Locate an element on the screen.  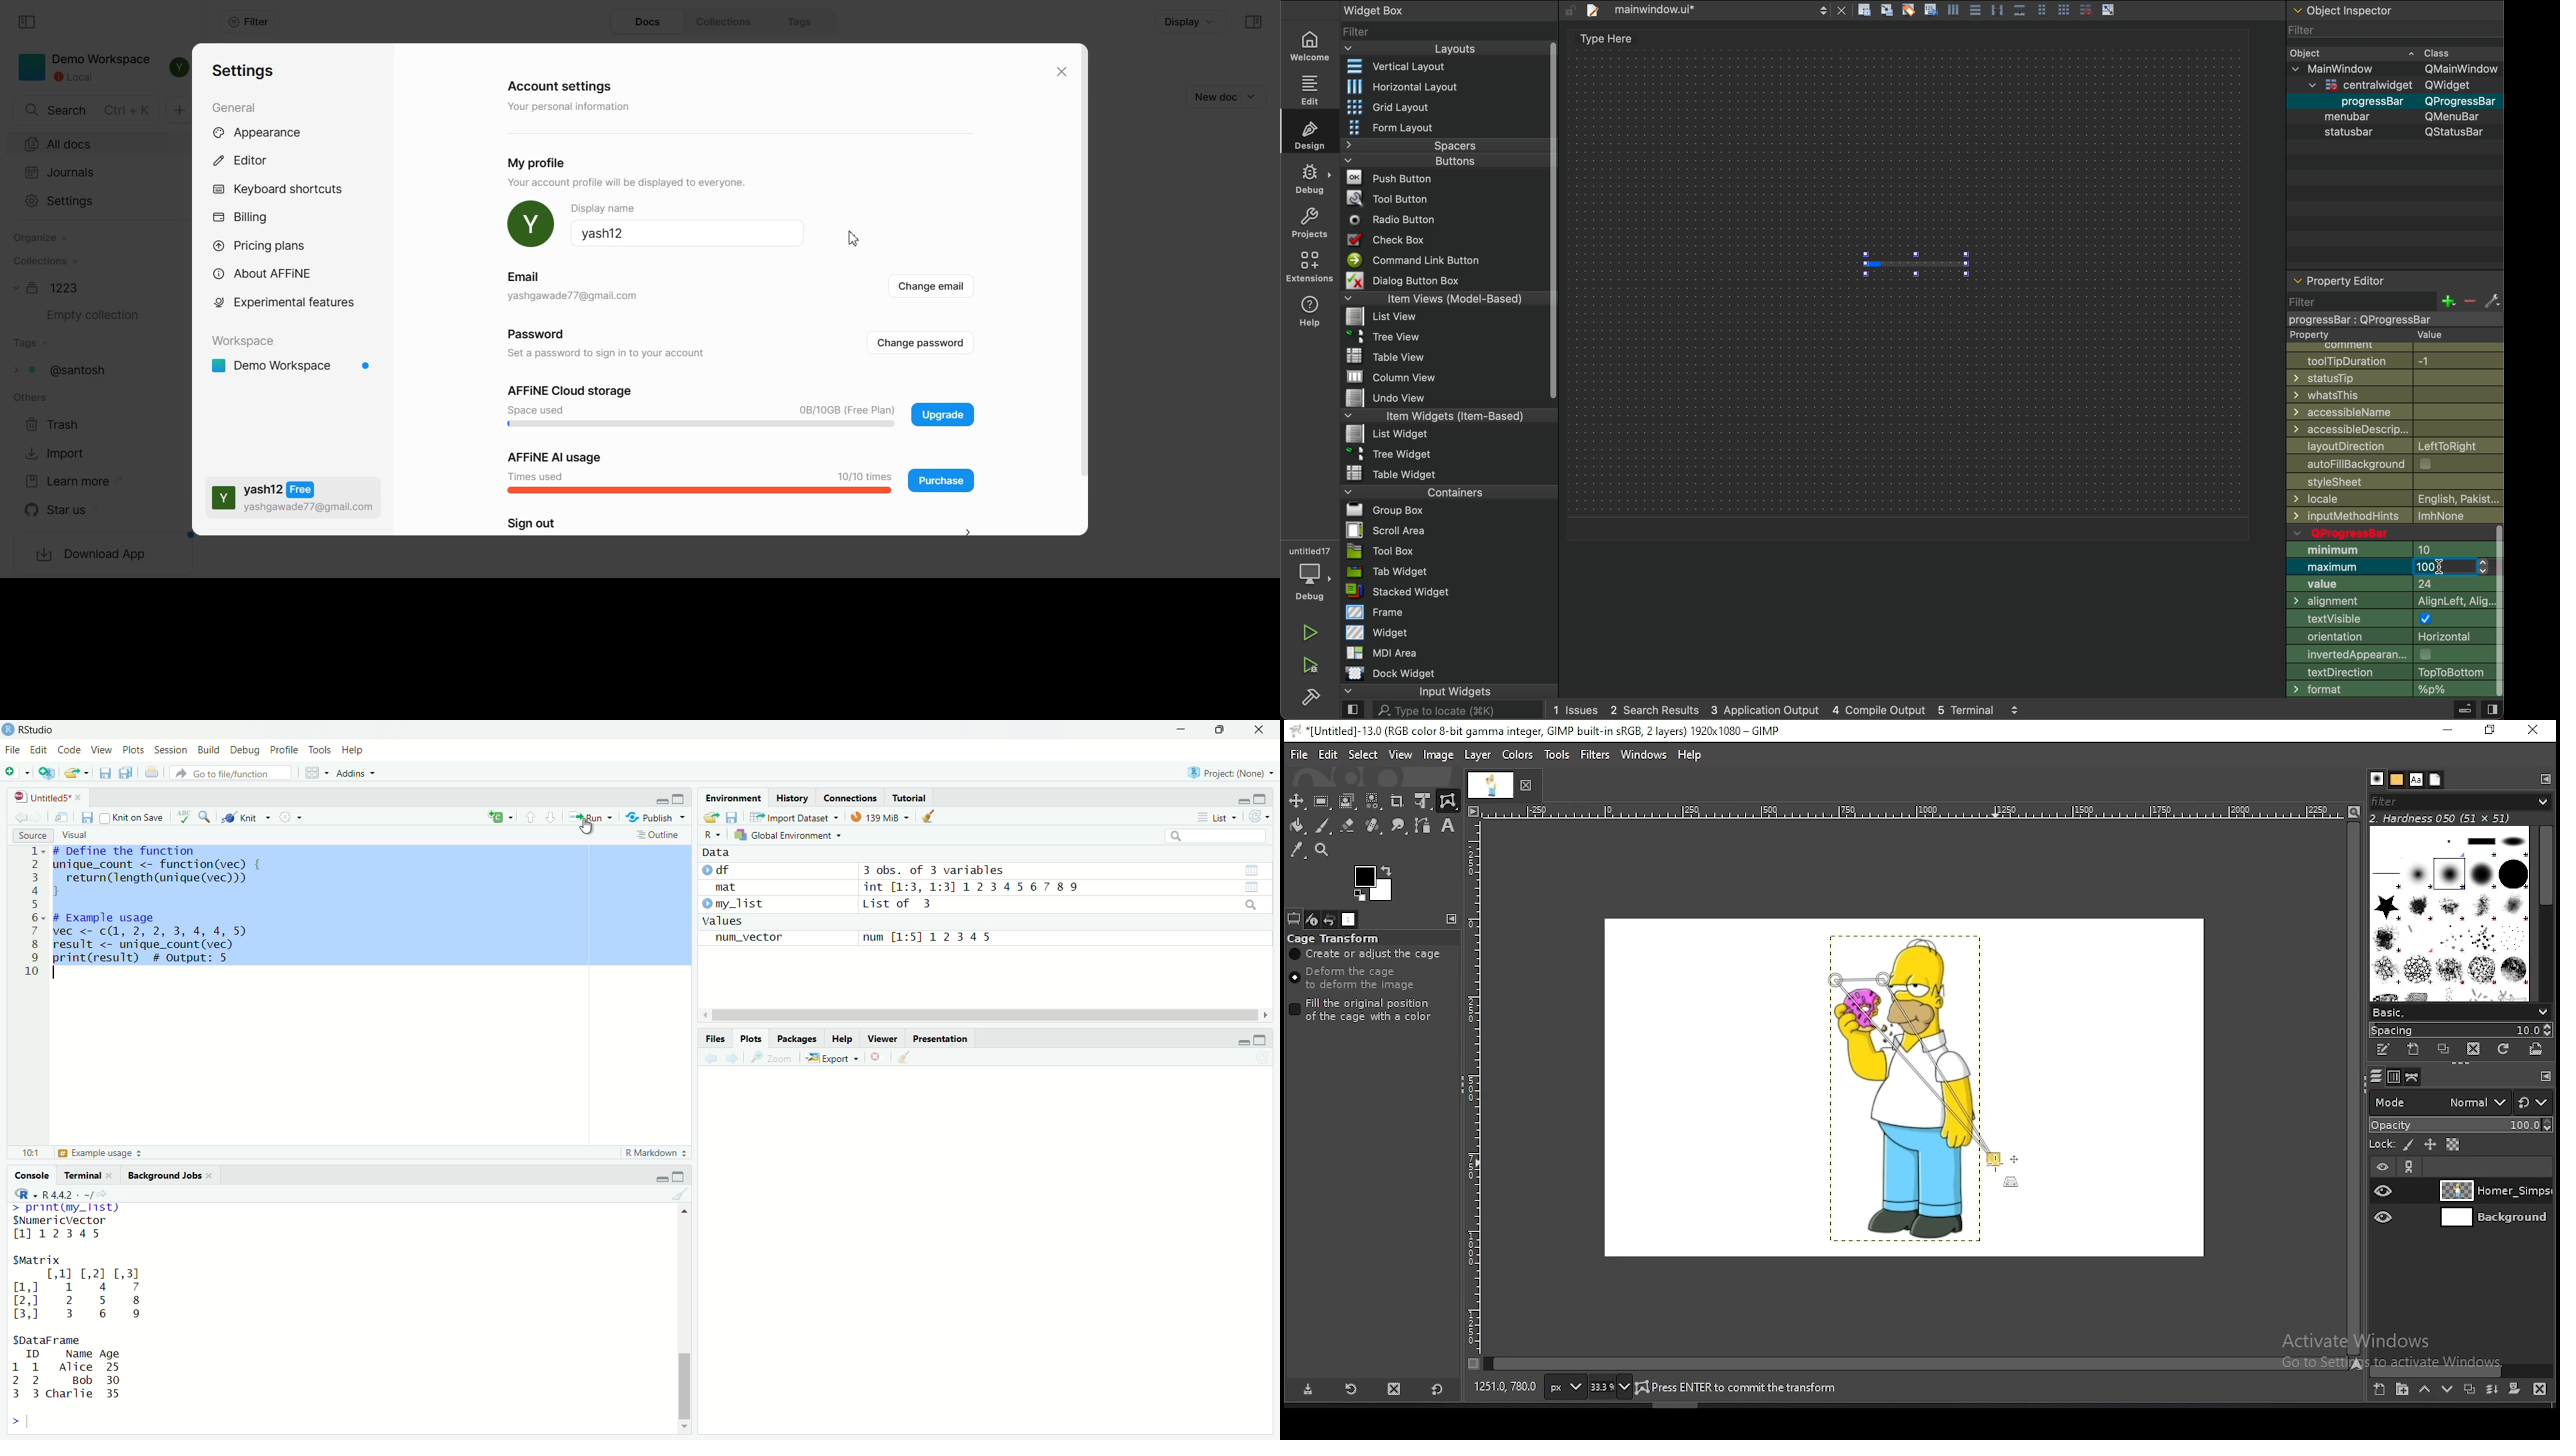
edit this brush is located at coordinates (2386, 1050).